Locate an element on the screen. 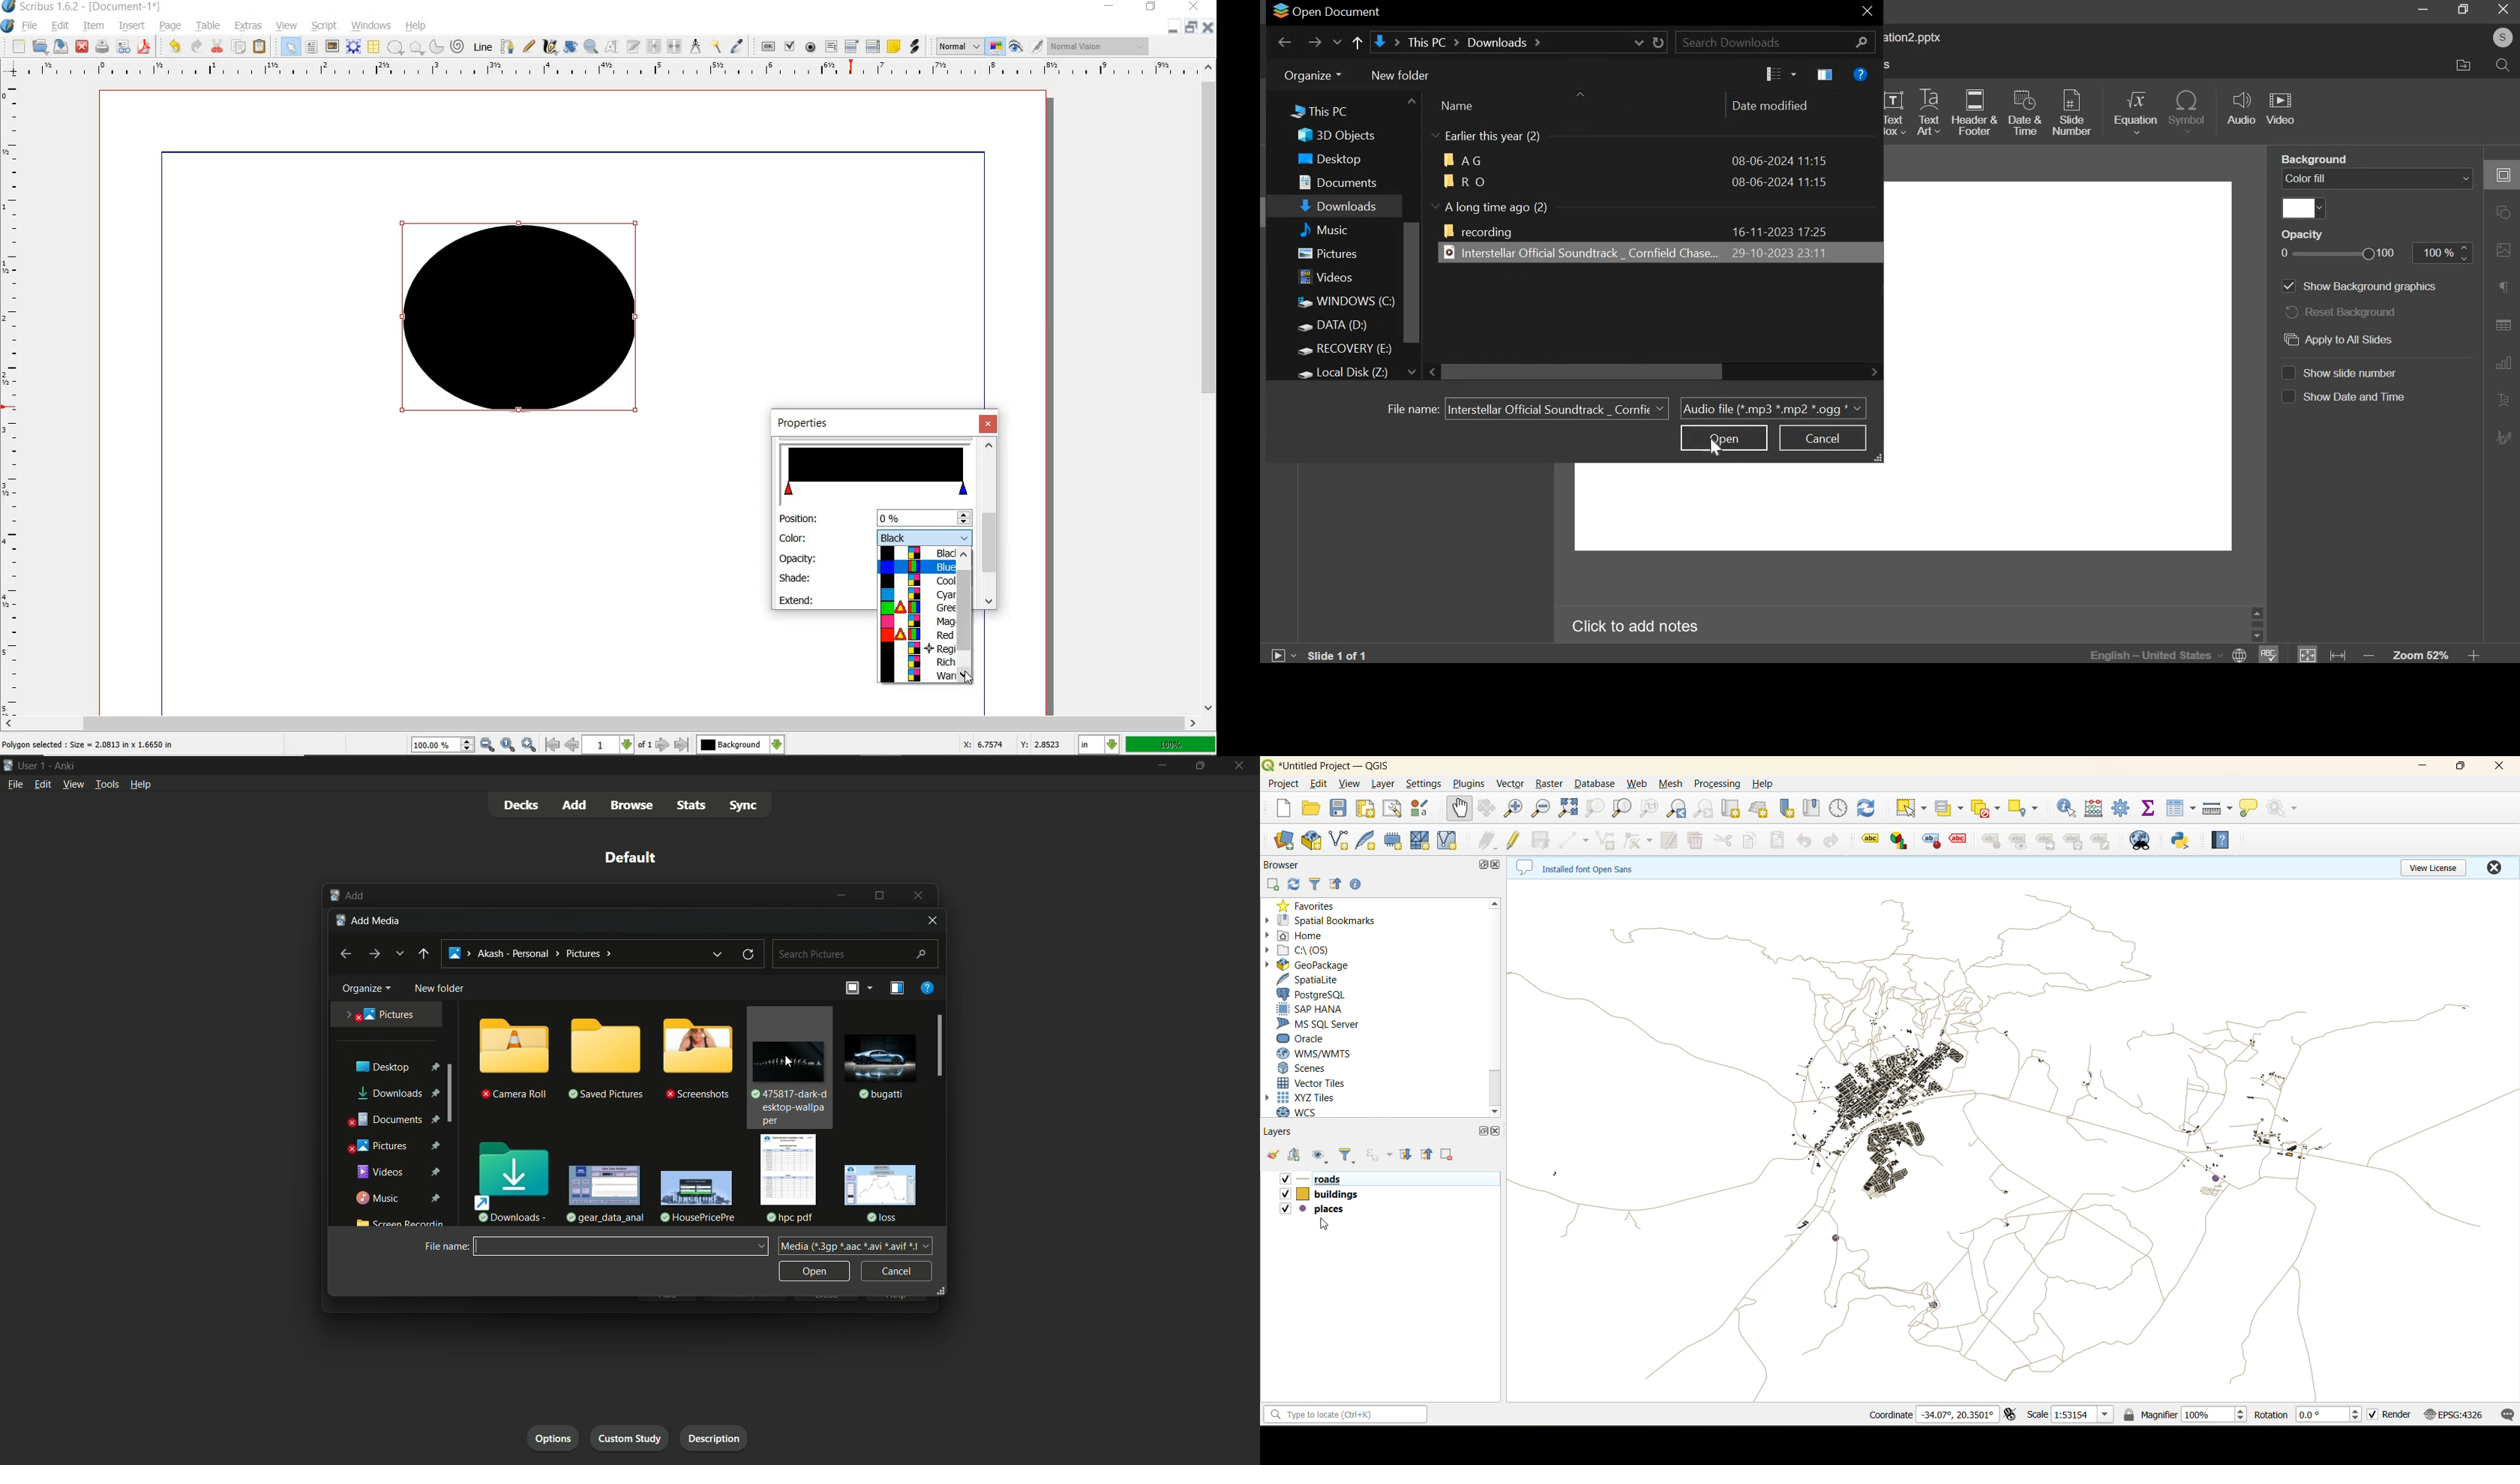  next is located at coordinates (663, 745).